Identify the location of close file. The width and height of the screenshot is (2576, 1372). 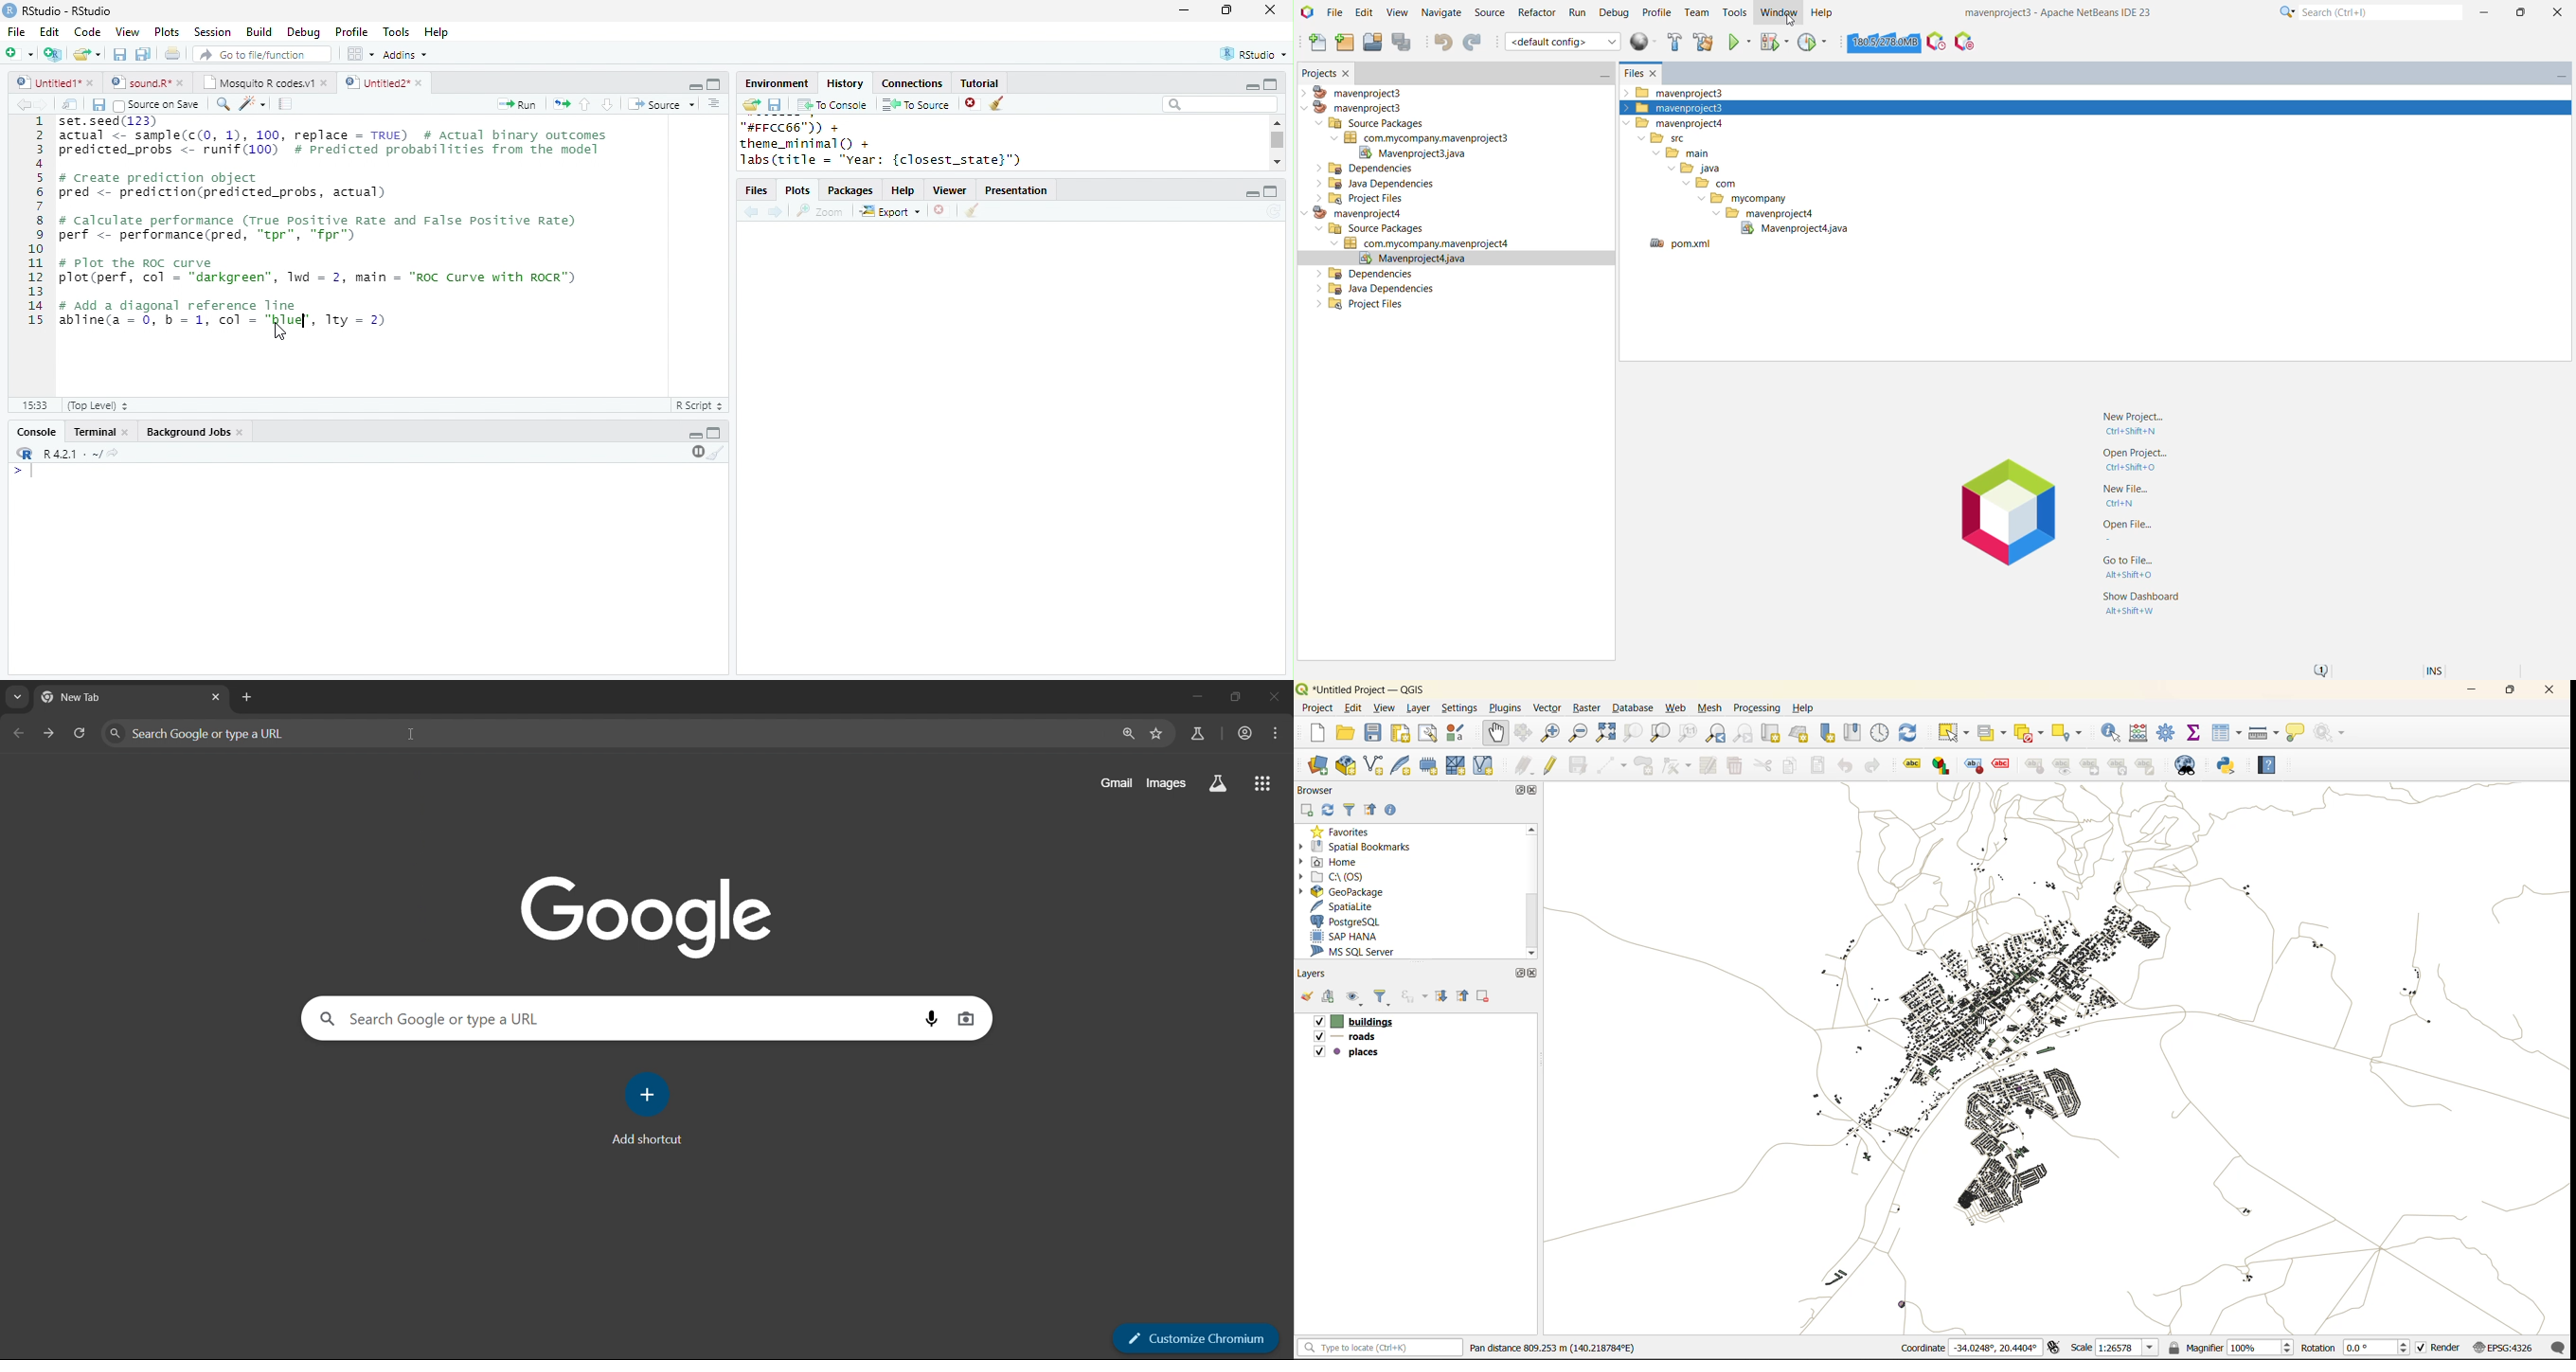
(942, 211).